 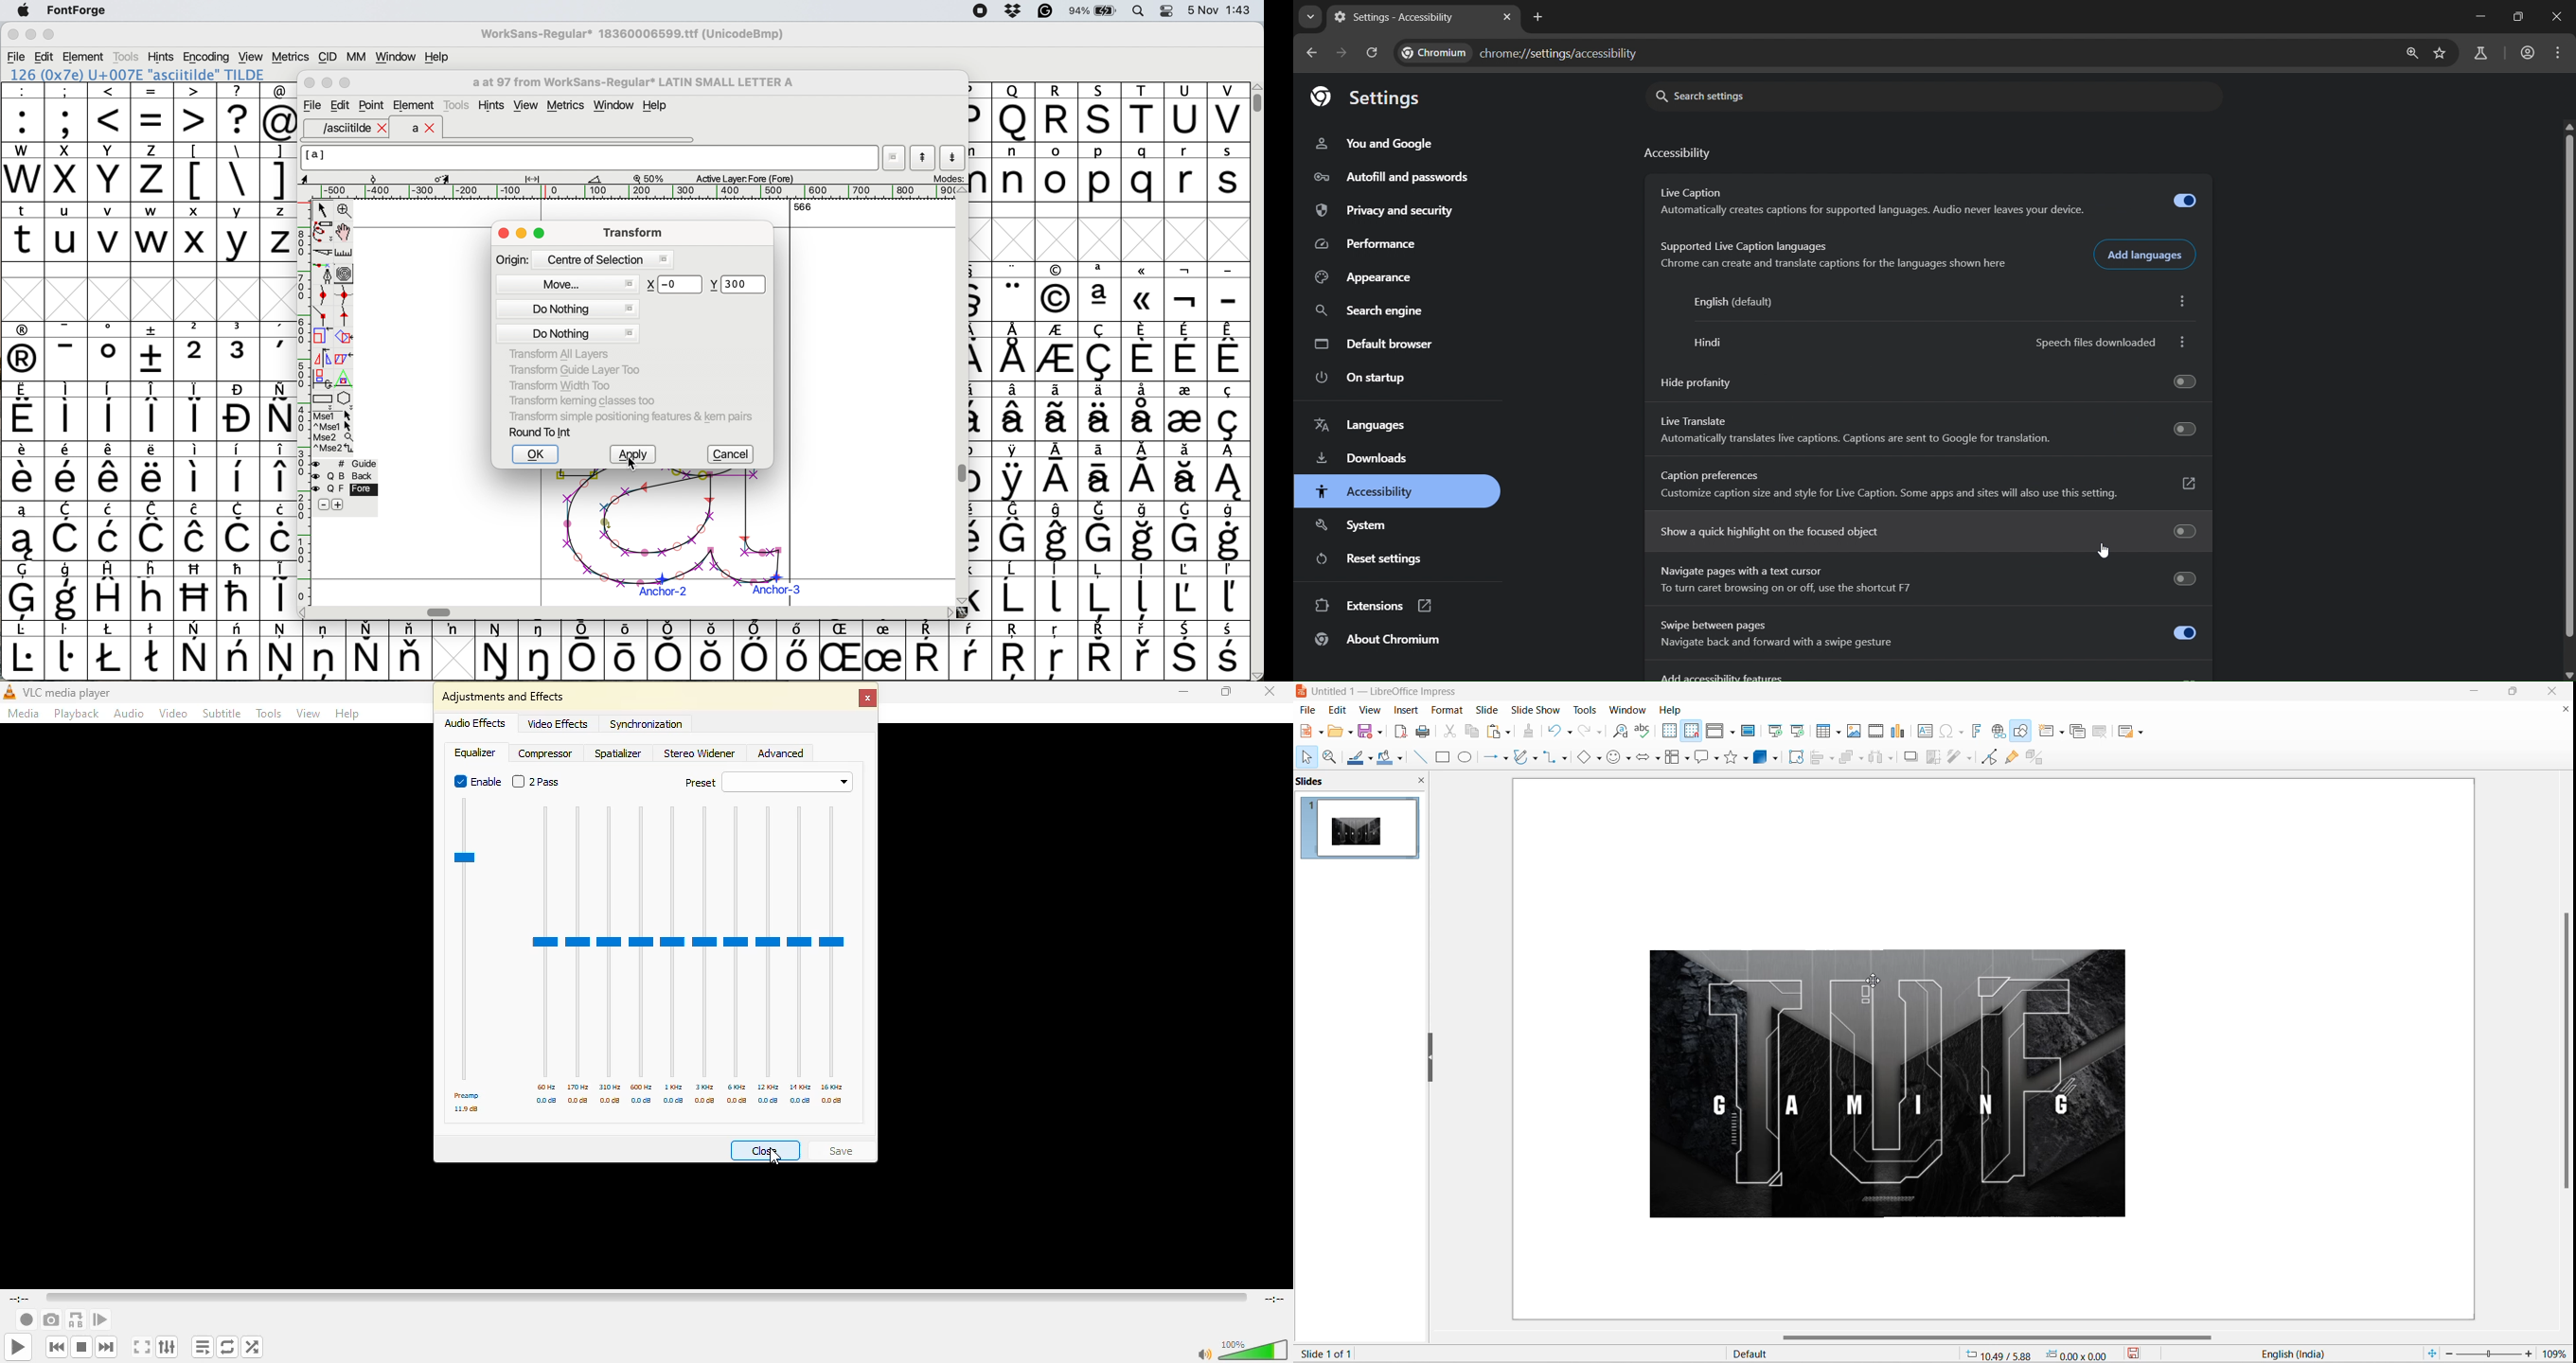 I want to click on help, so click(x=347, y=716).